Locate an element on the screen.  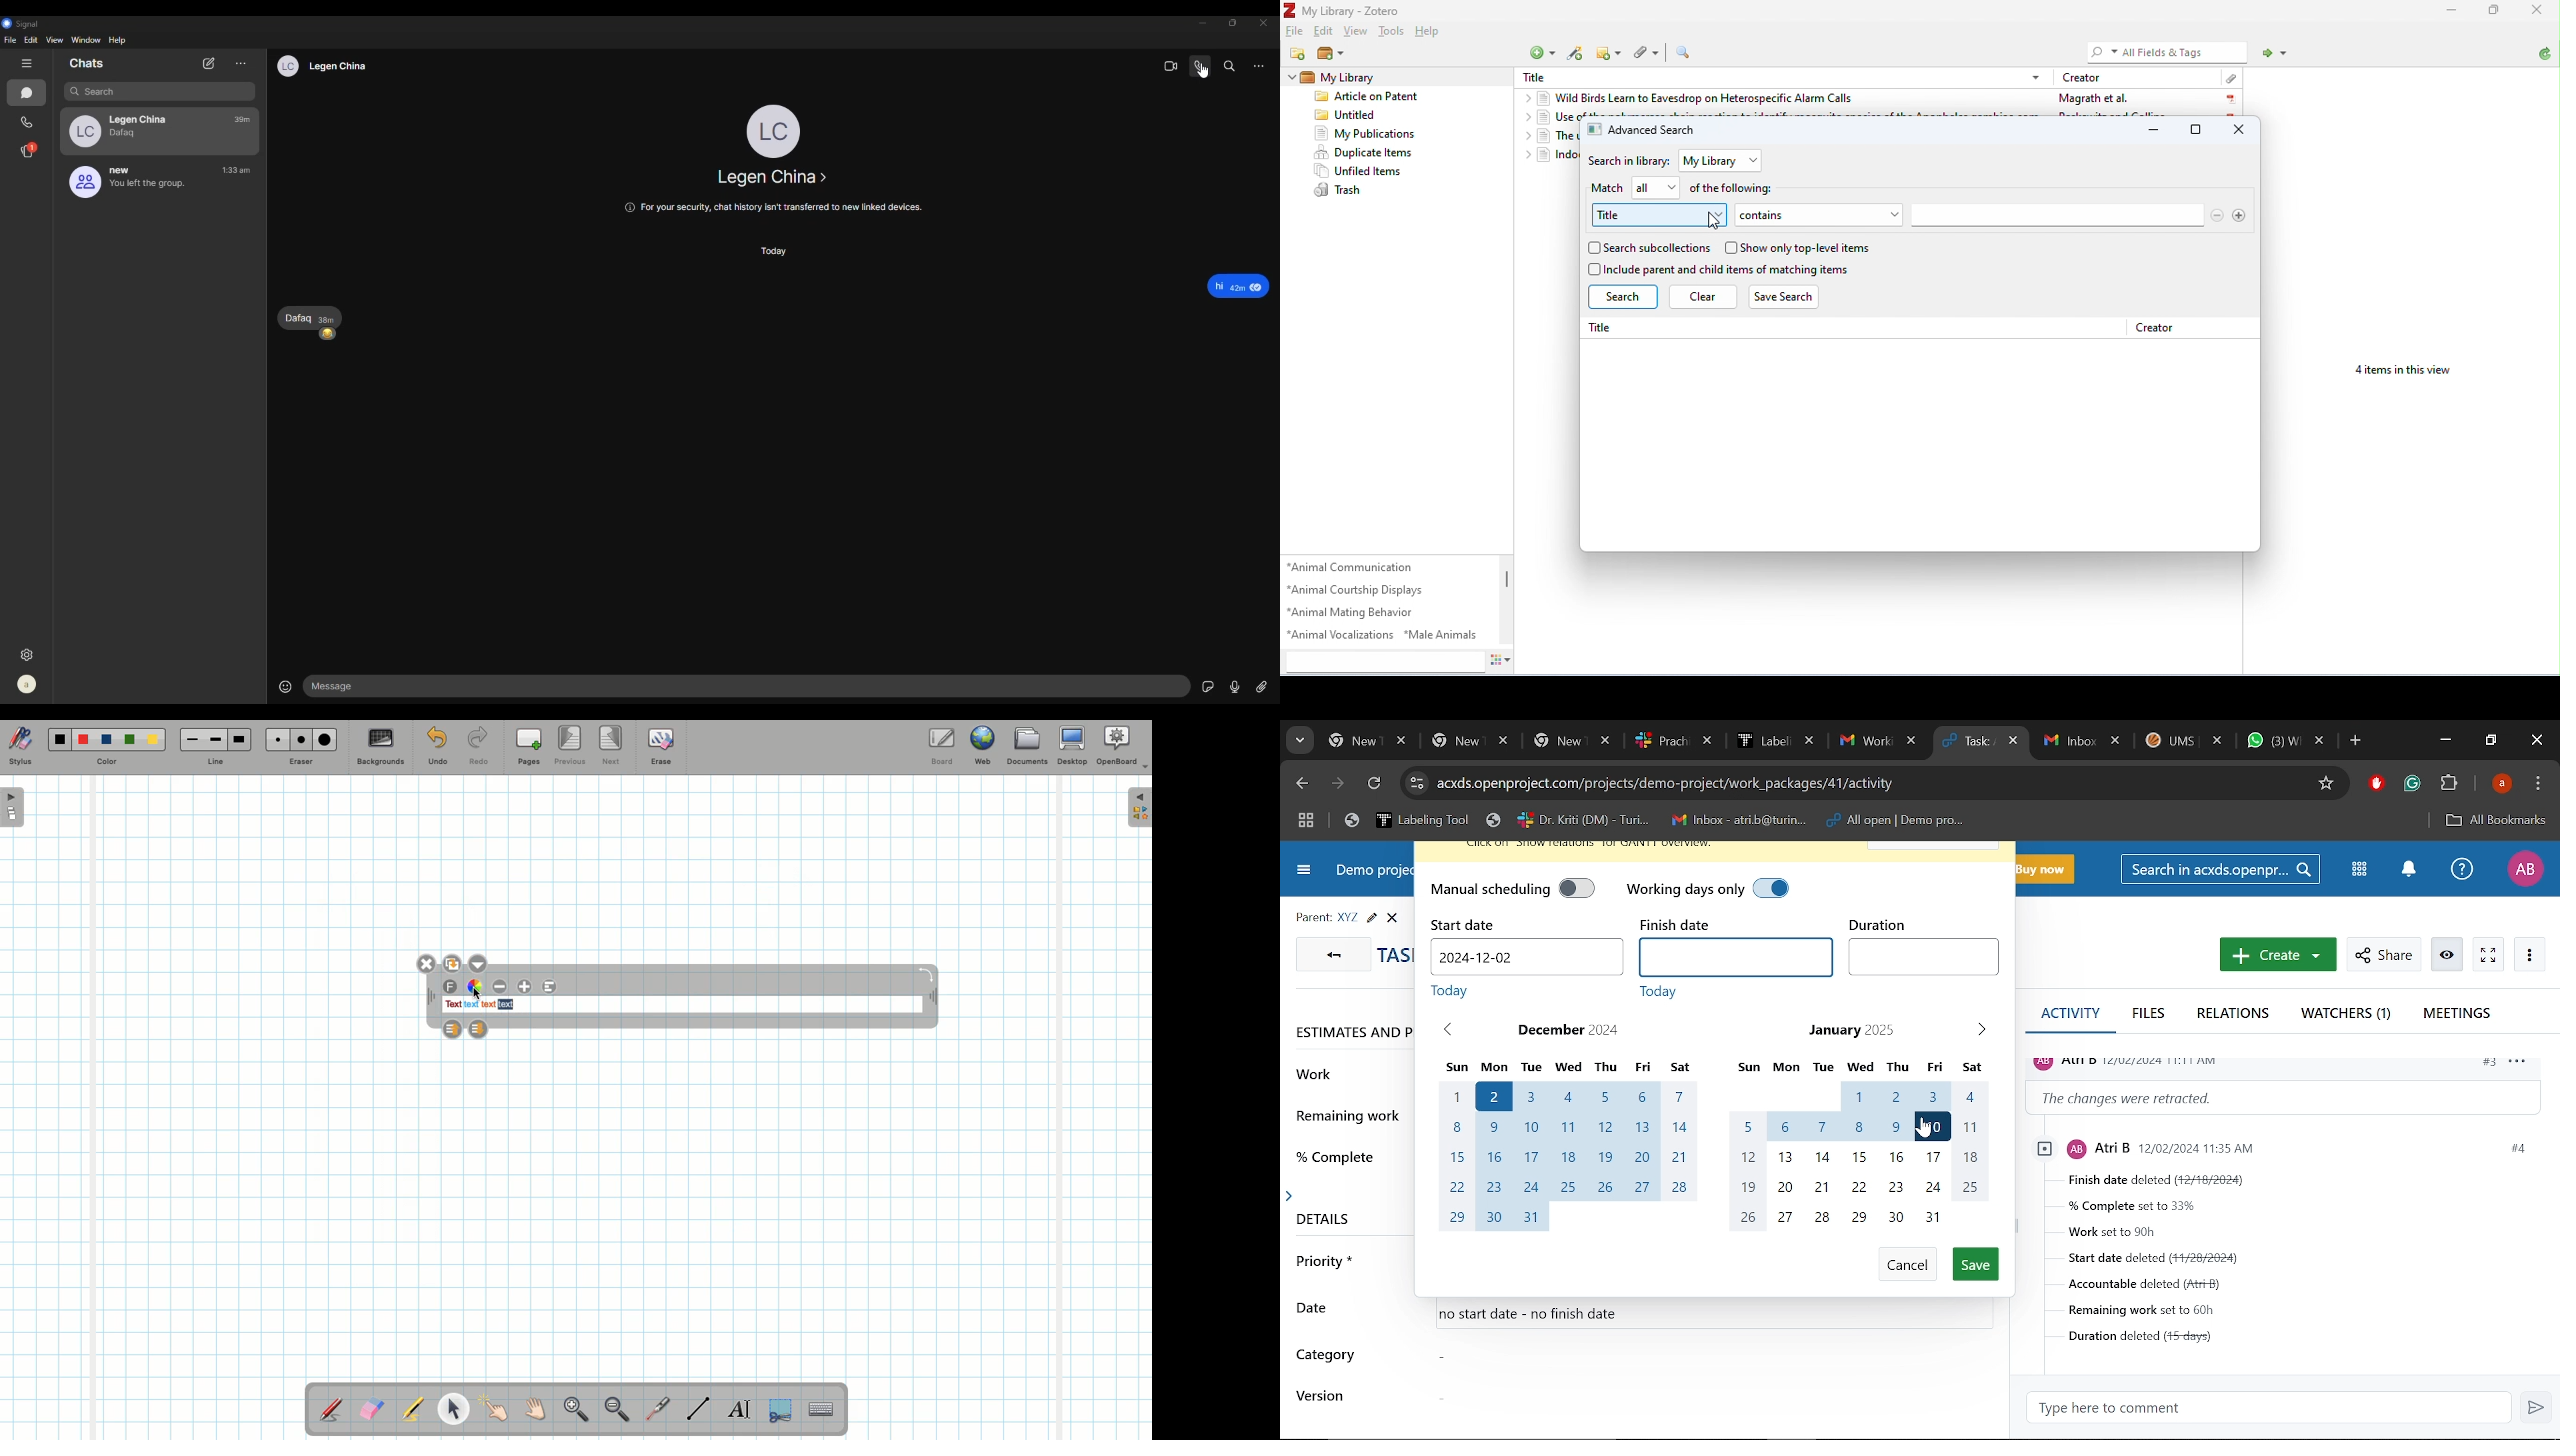
drop-down is located at coordinates (1891, 215).